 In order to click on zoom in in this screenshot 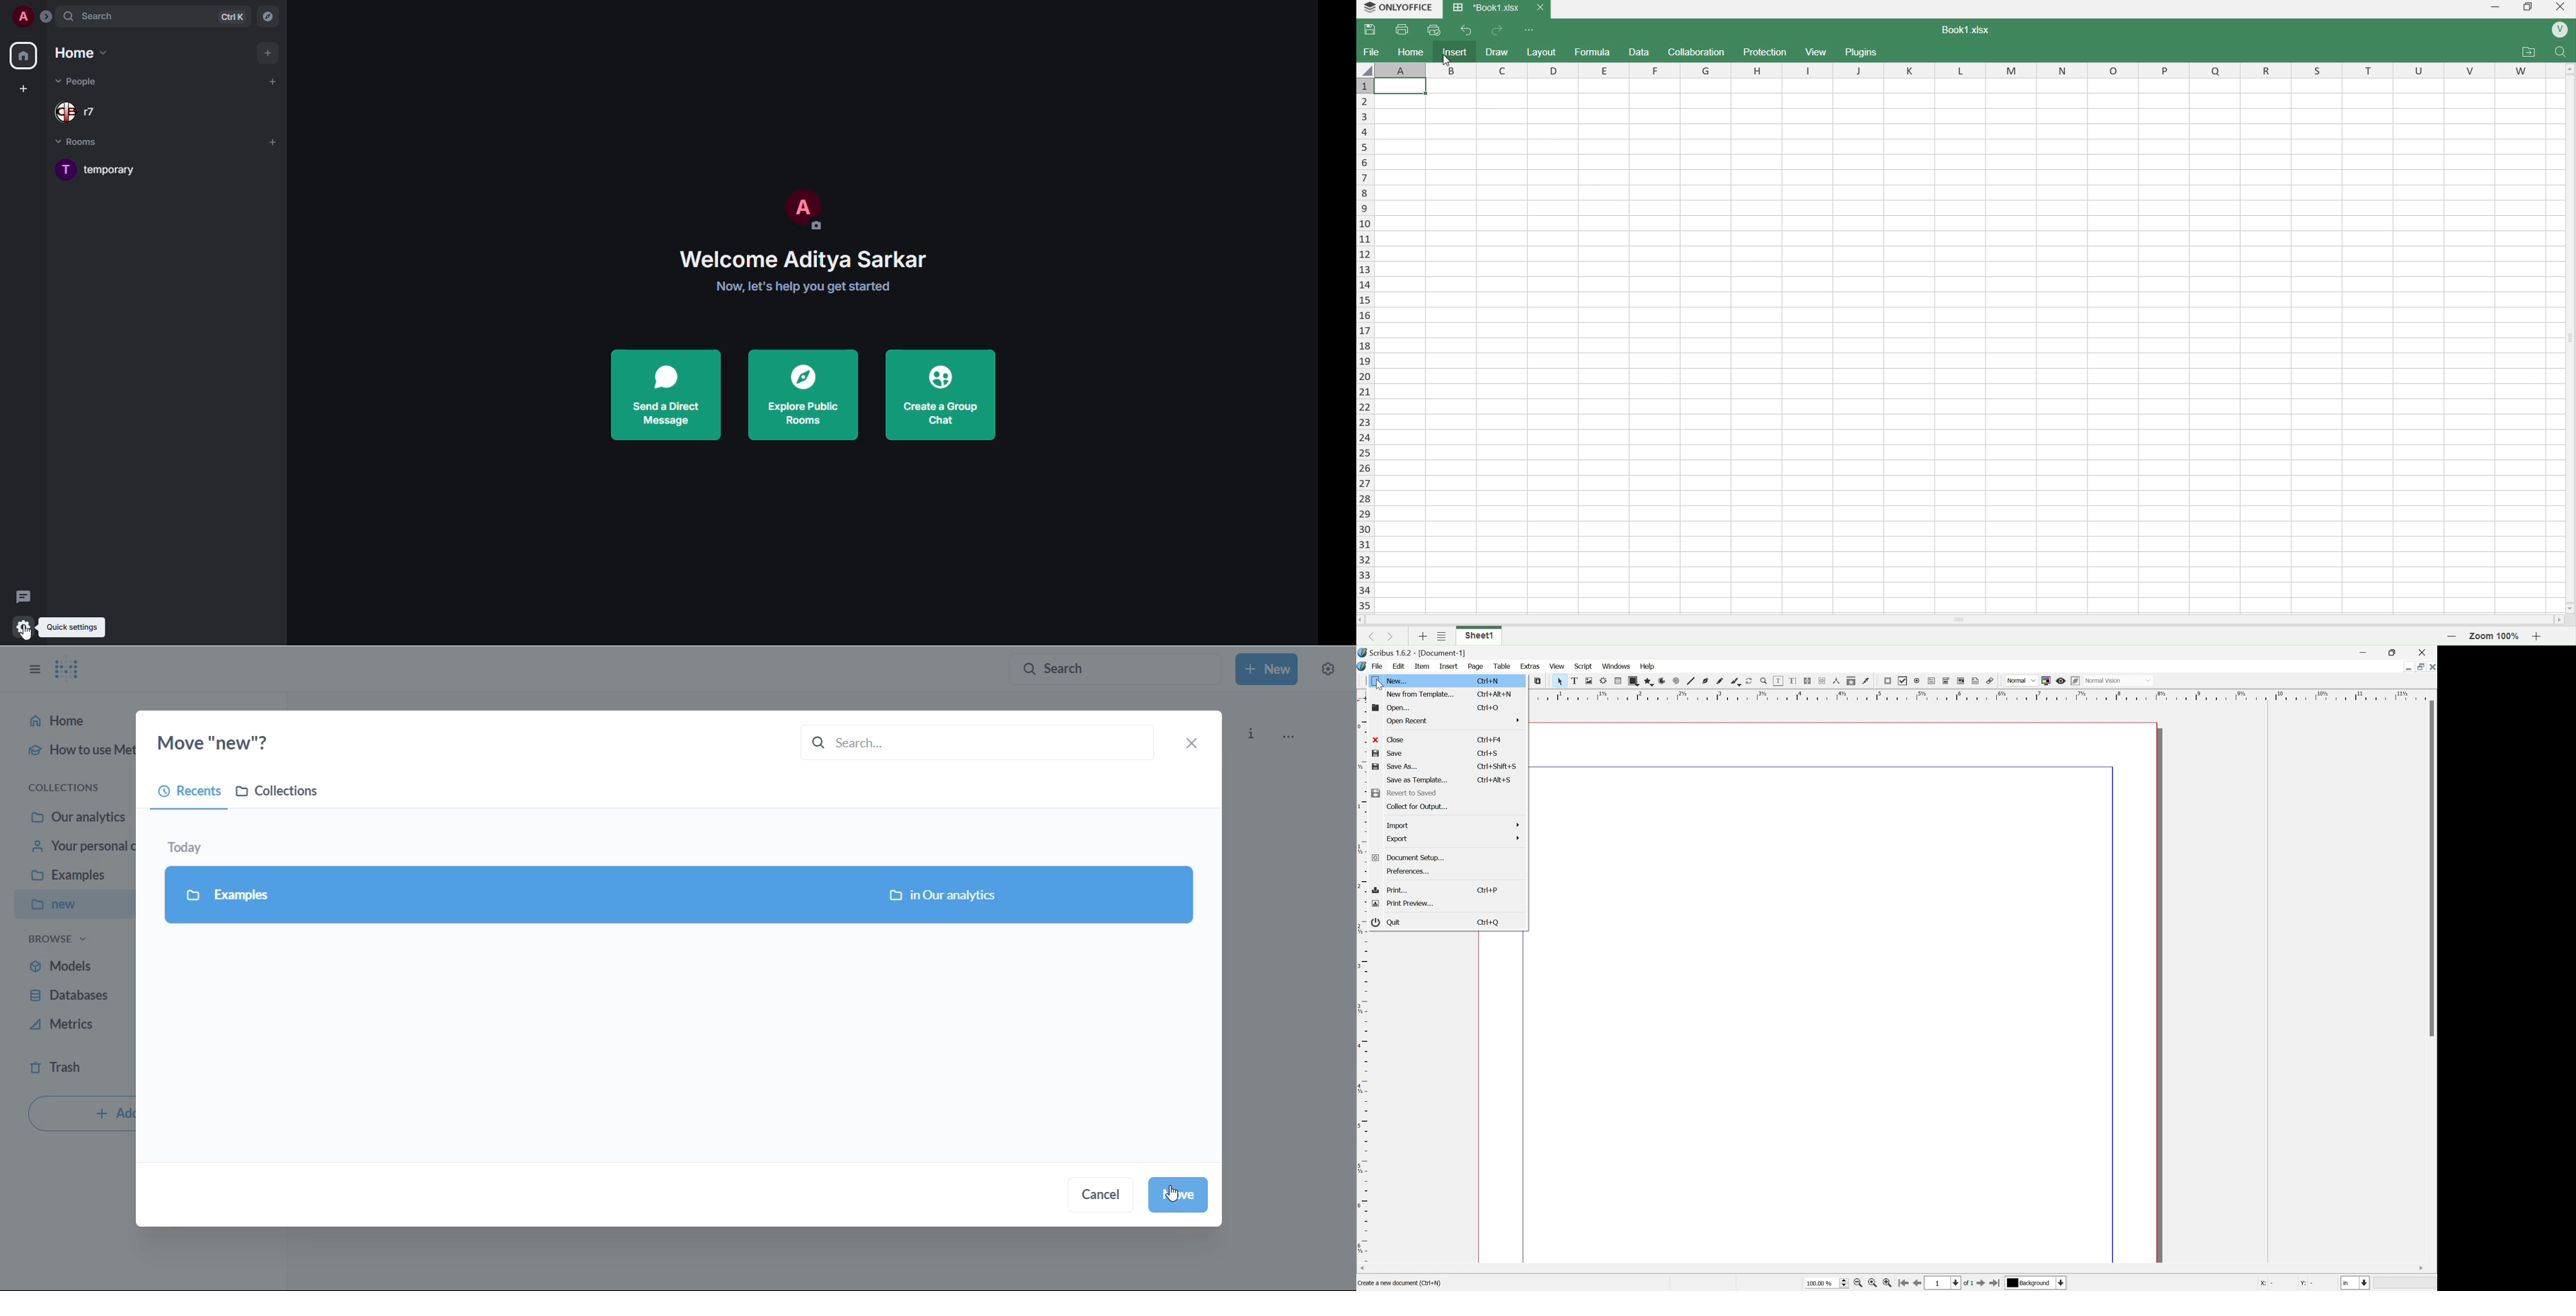, I will do `click(1890, 1284)`.